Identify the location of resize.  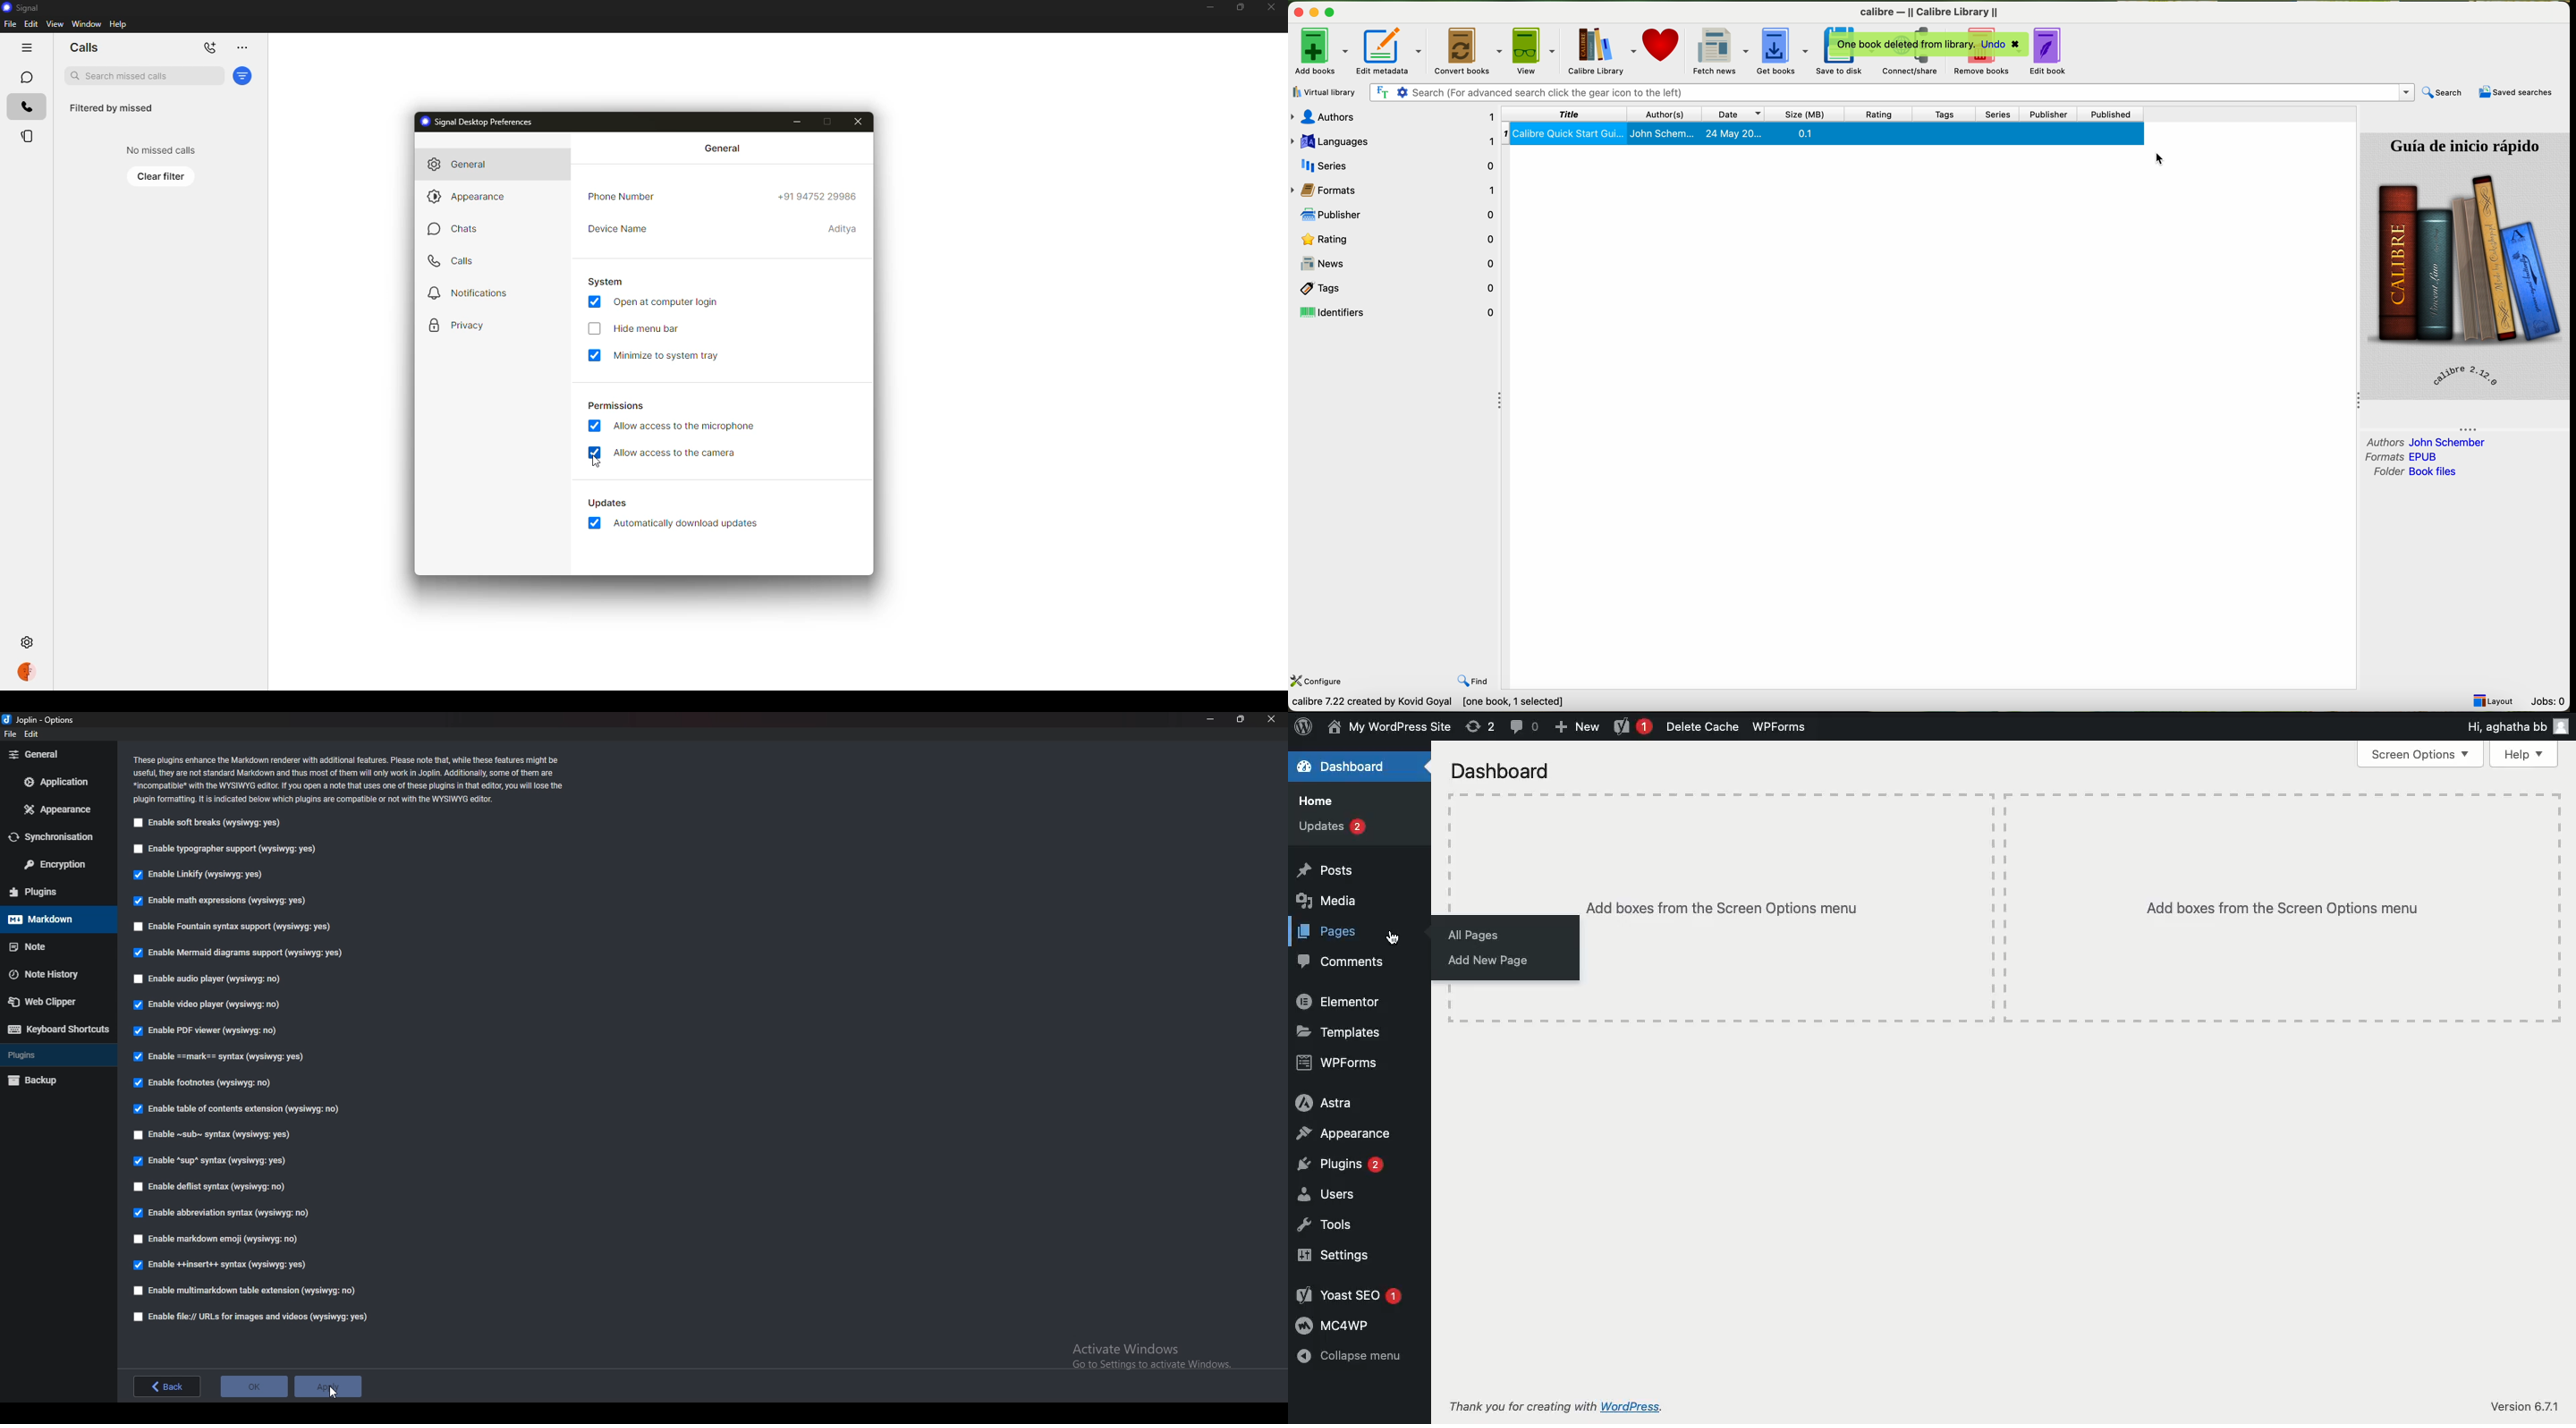
(1240, 719).